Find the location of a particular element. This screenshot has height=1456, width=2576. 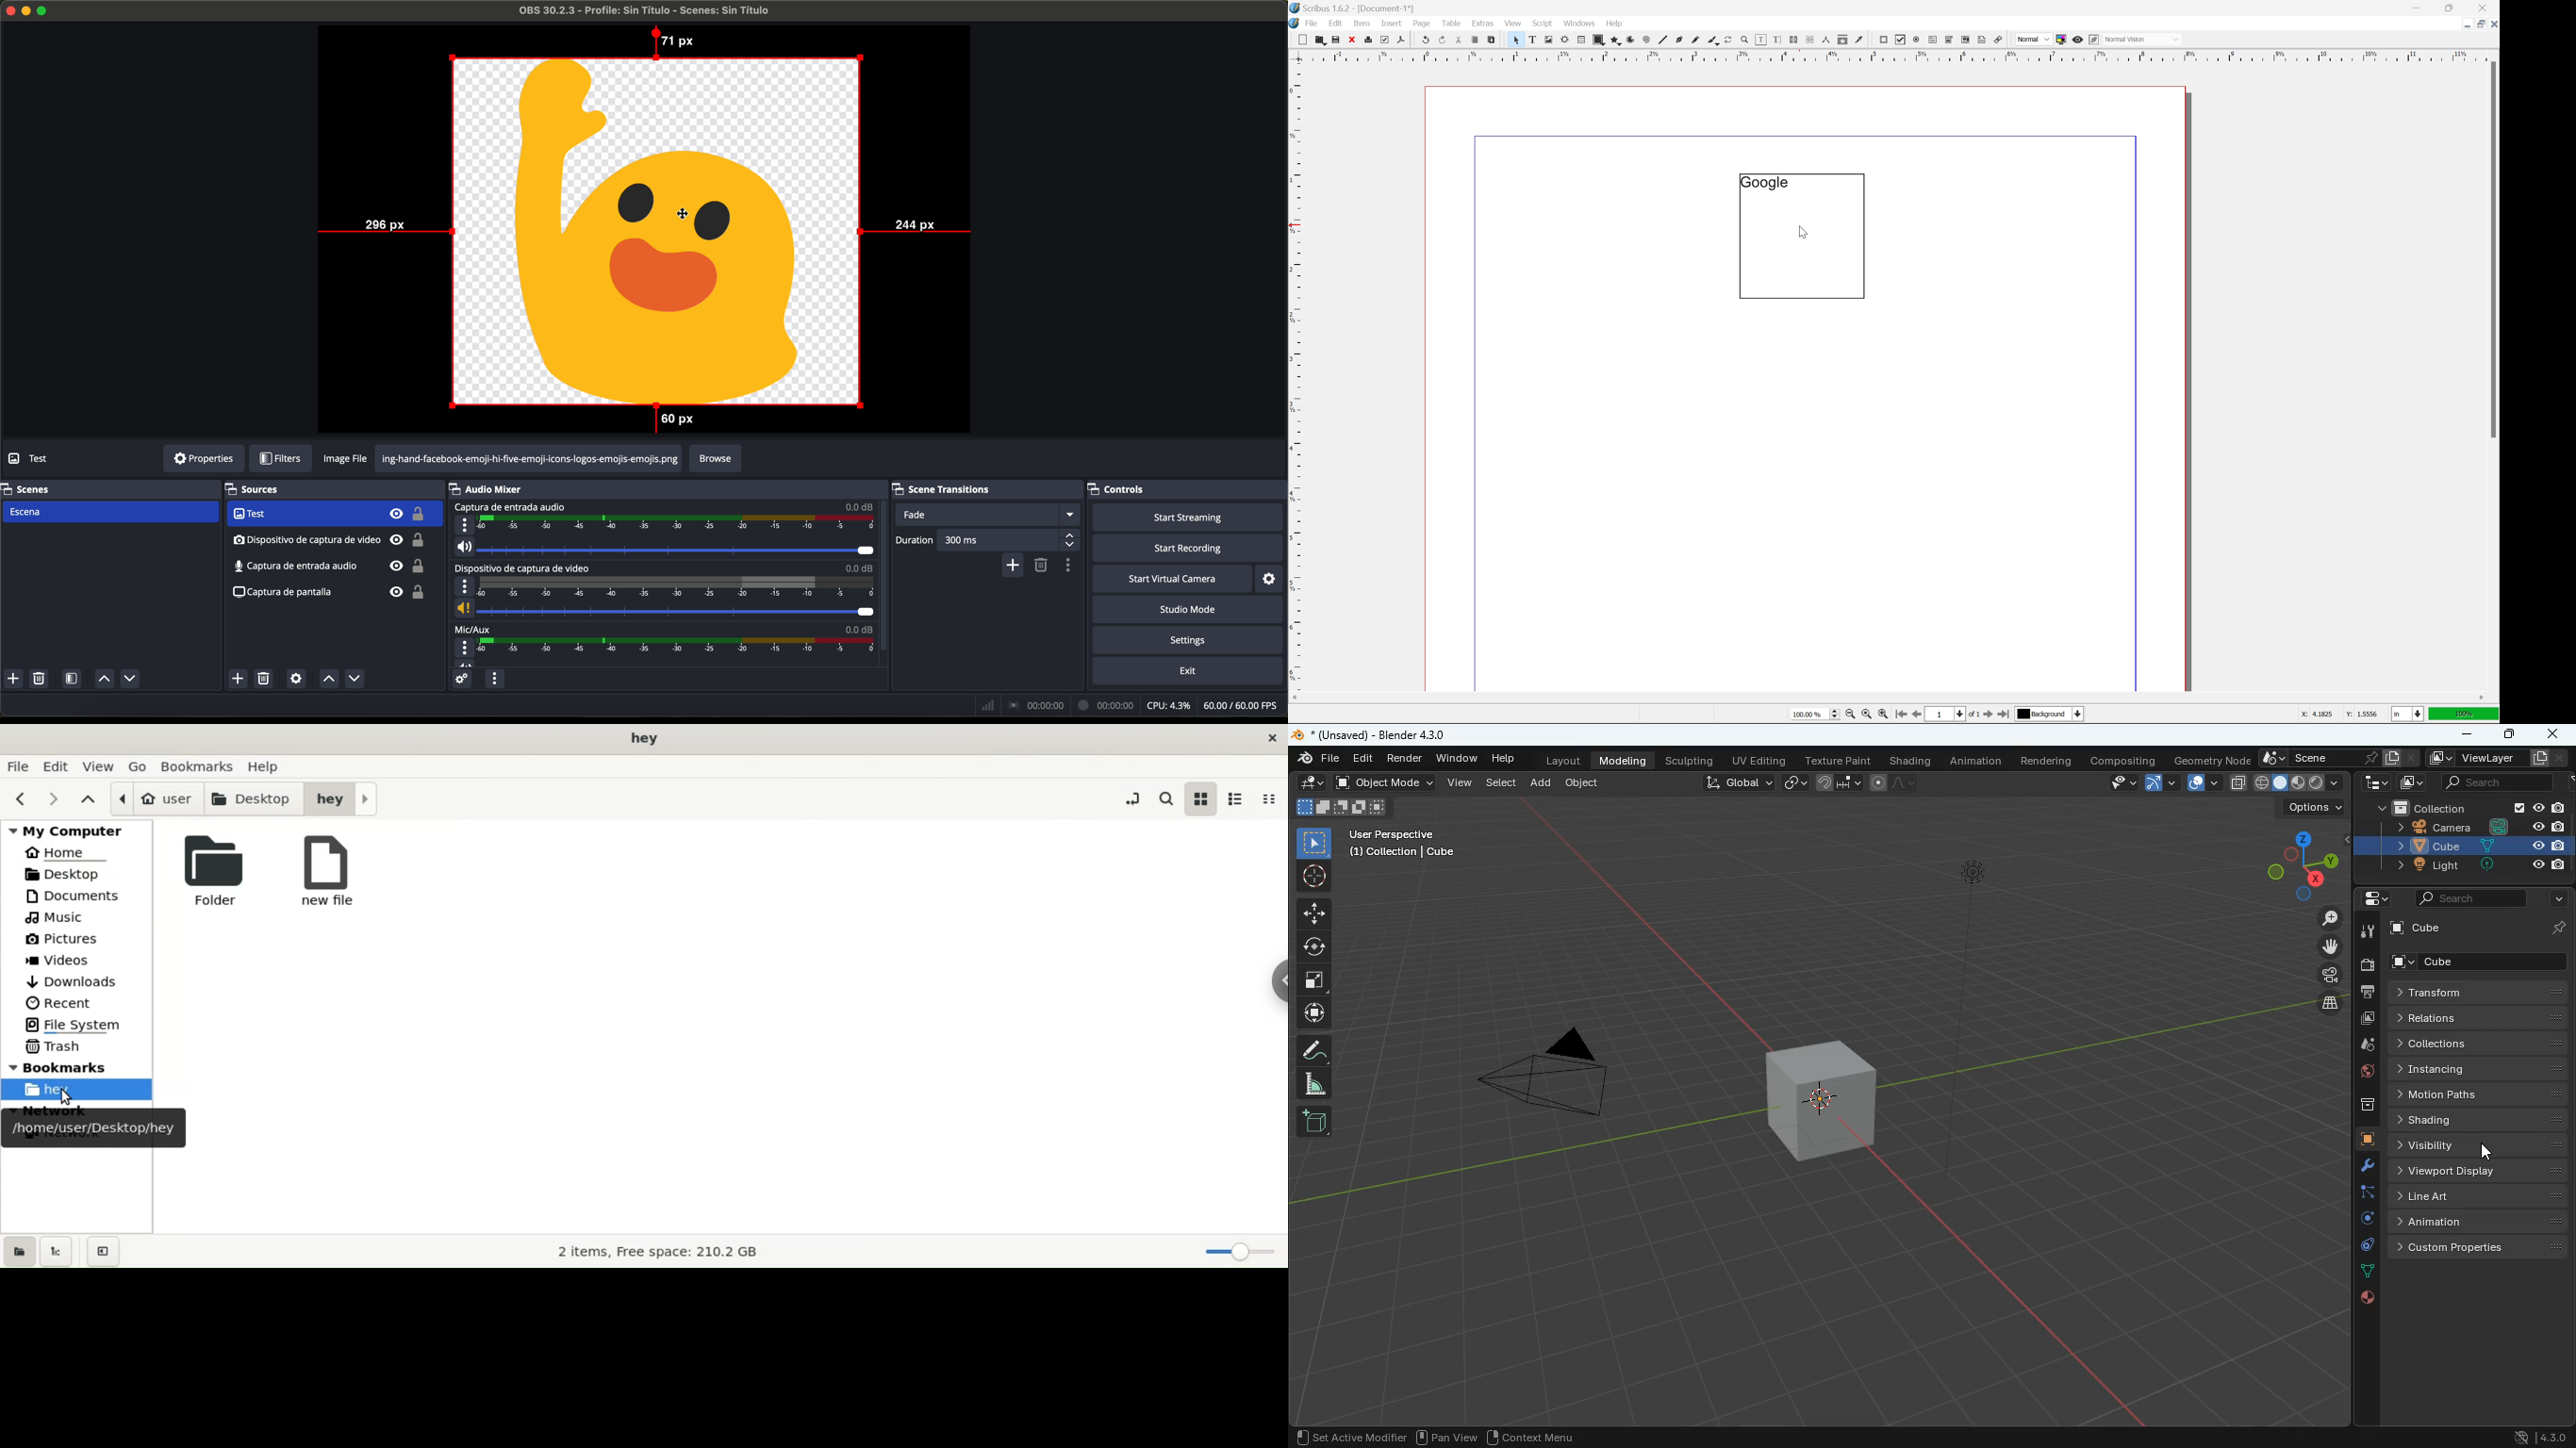

edit is located at coordinates (1362, 759).